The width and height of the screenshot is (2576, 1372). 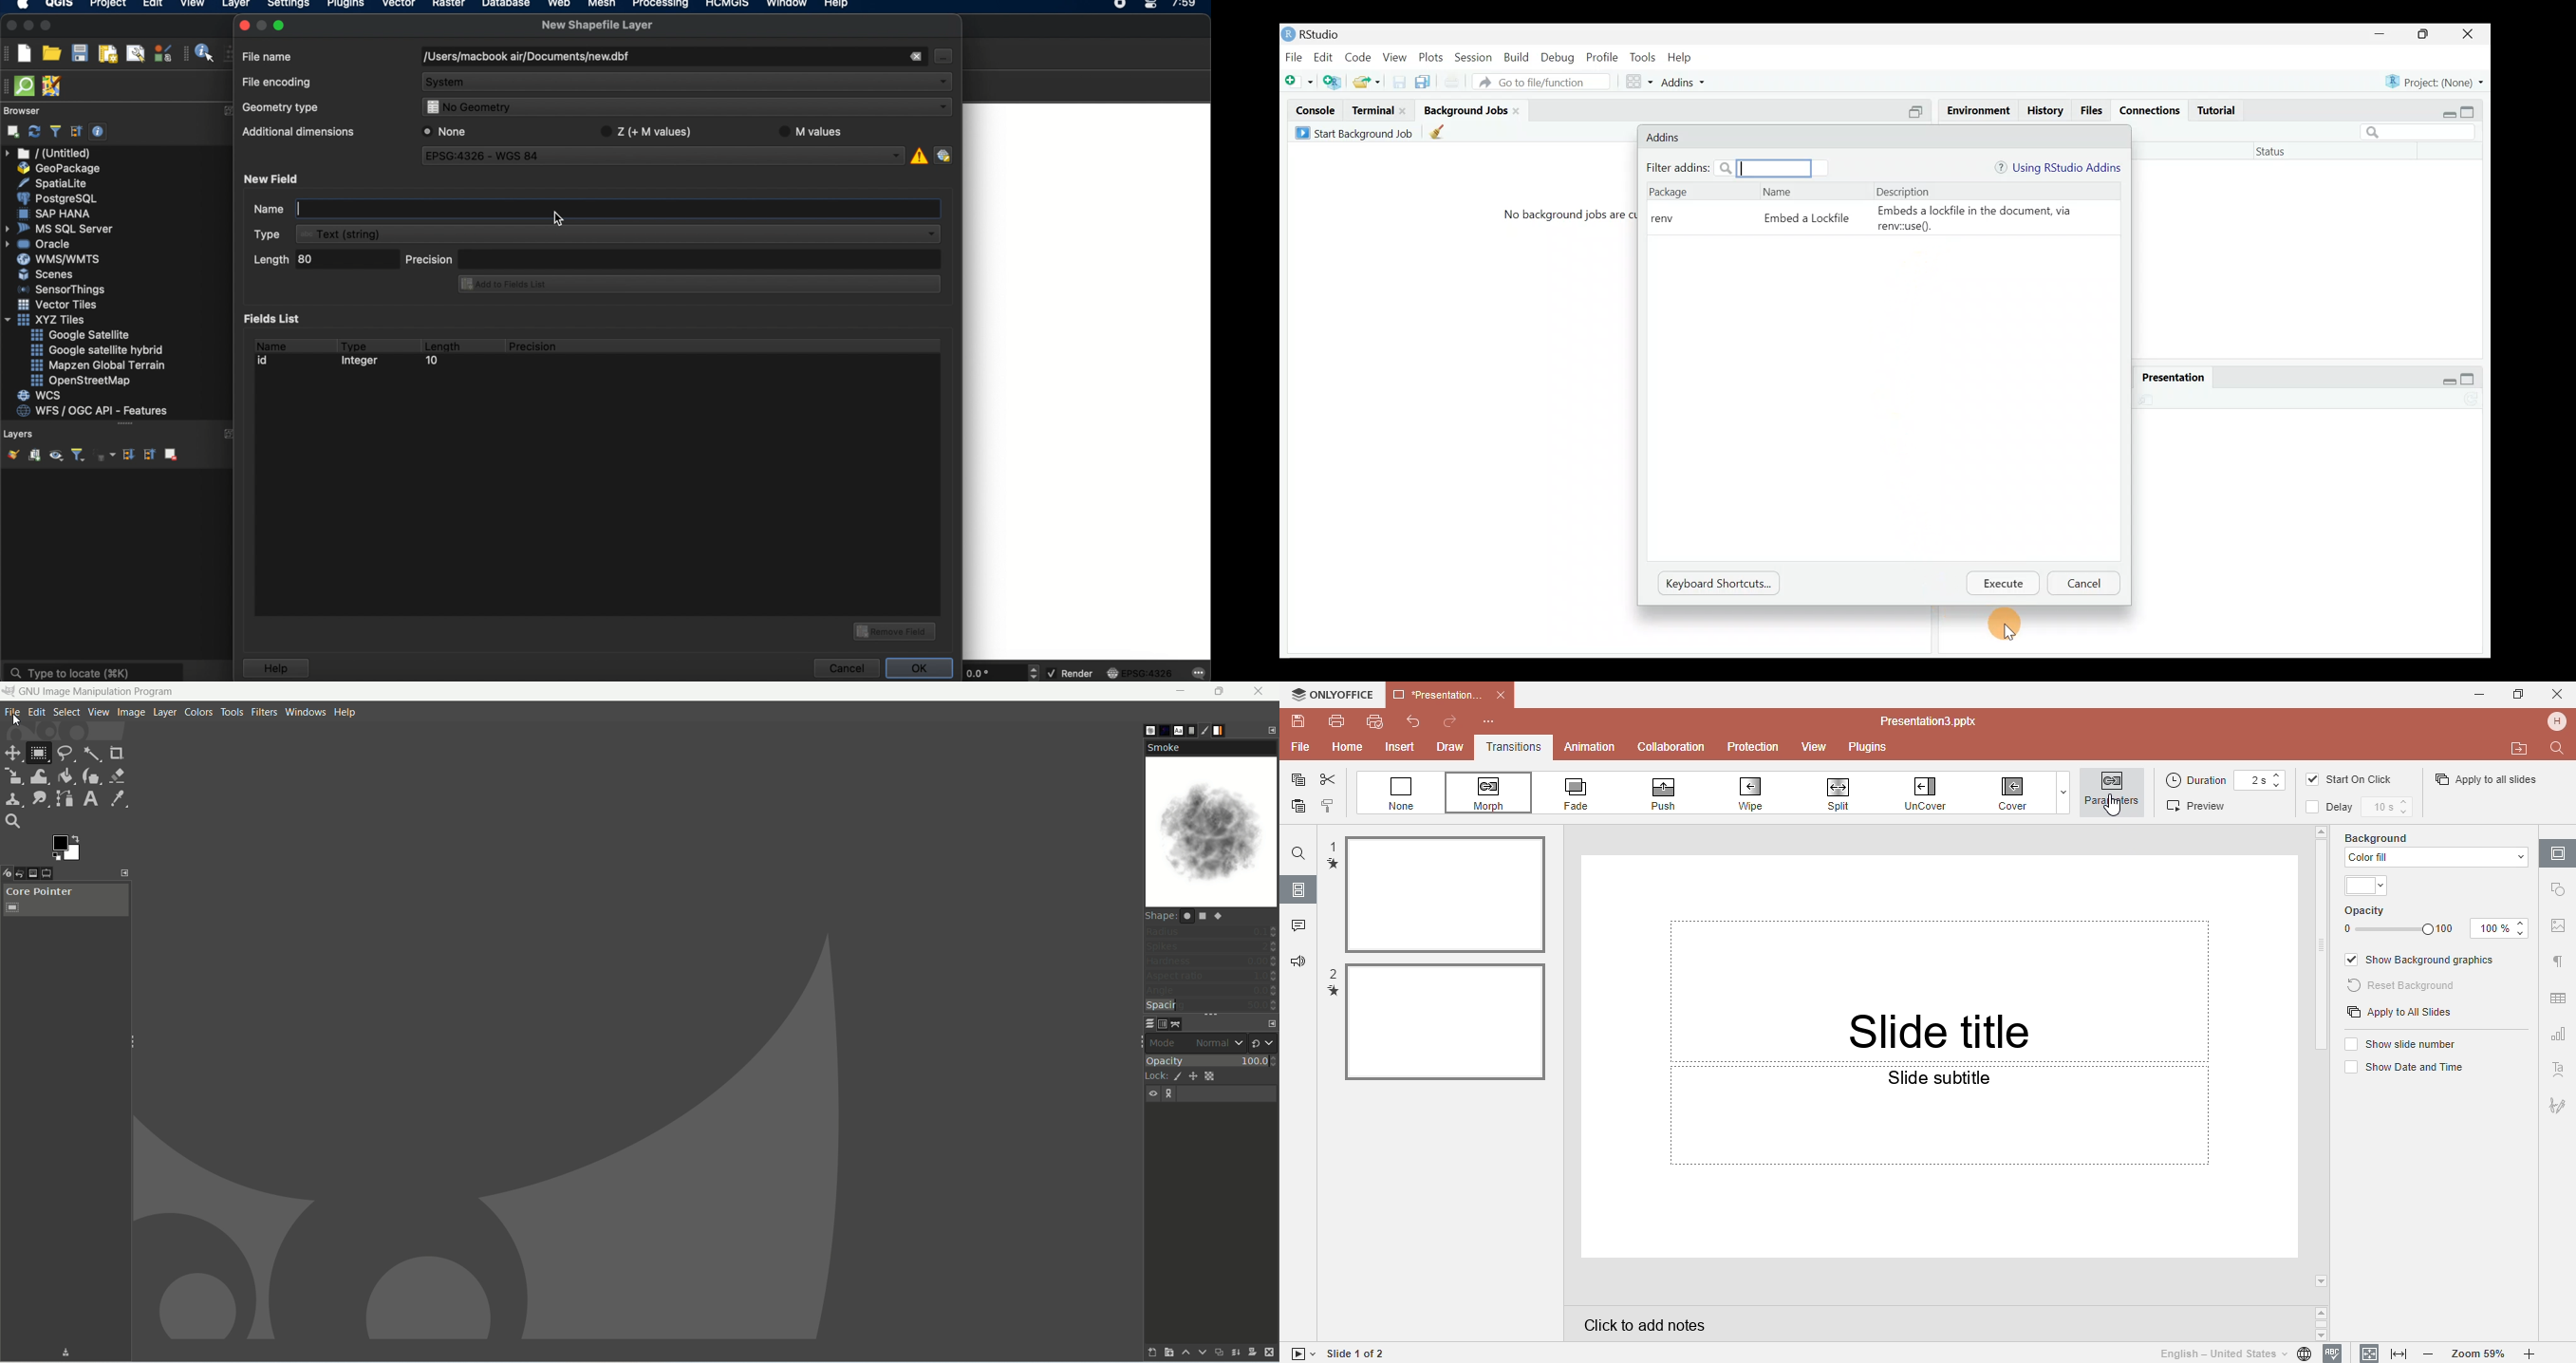 What do you see at coordinates (1960, 377) in the screenshot?
I see `Plots` at bounding box center [1960, 377].